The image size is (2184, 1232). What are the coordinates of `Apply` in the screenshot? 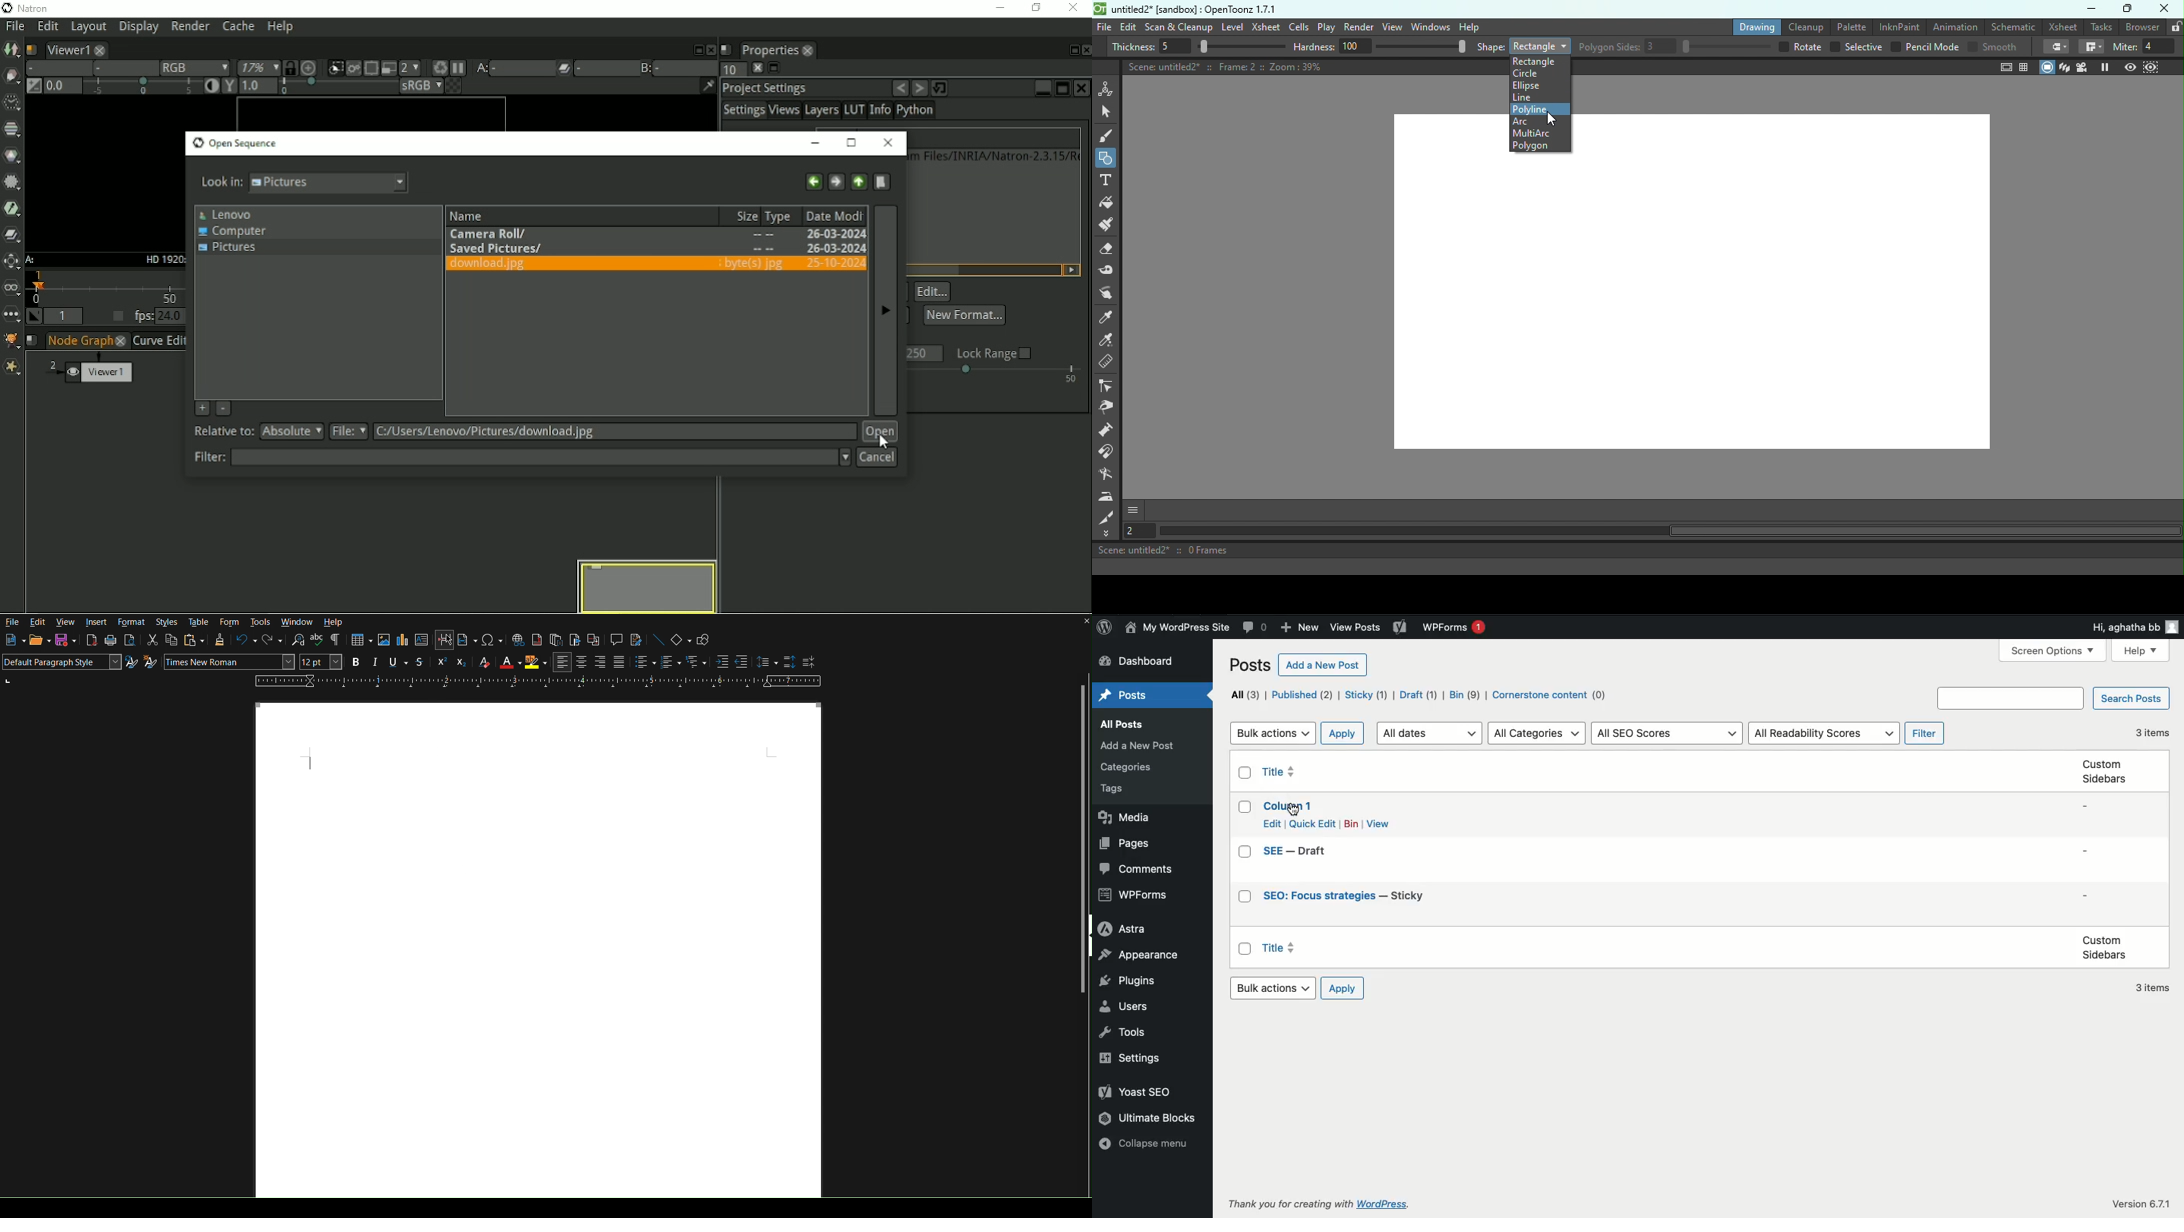 It's located at (1345, 733).